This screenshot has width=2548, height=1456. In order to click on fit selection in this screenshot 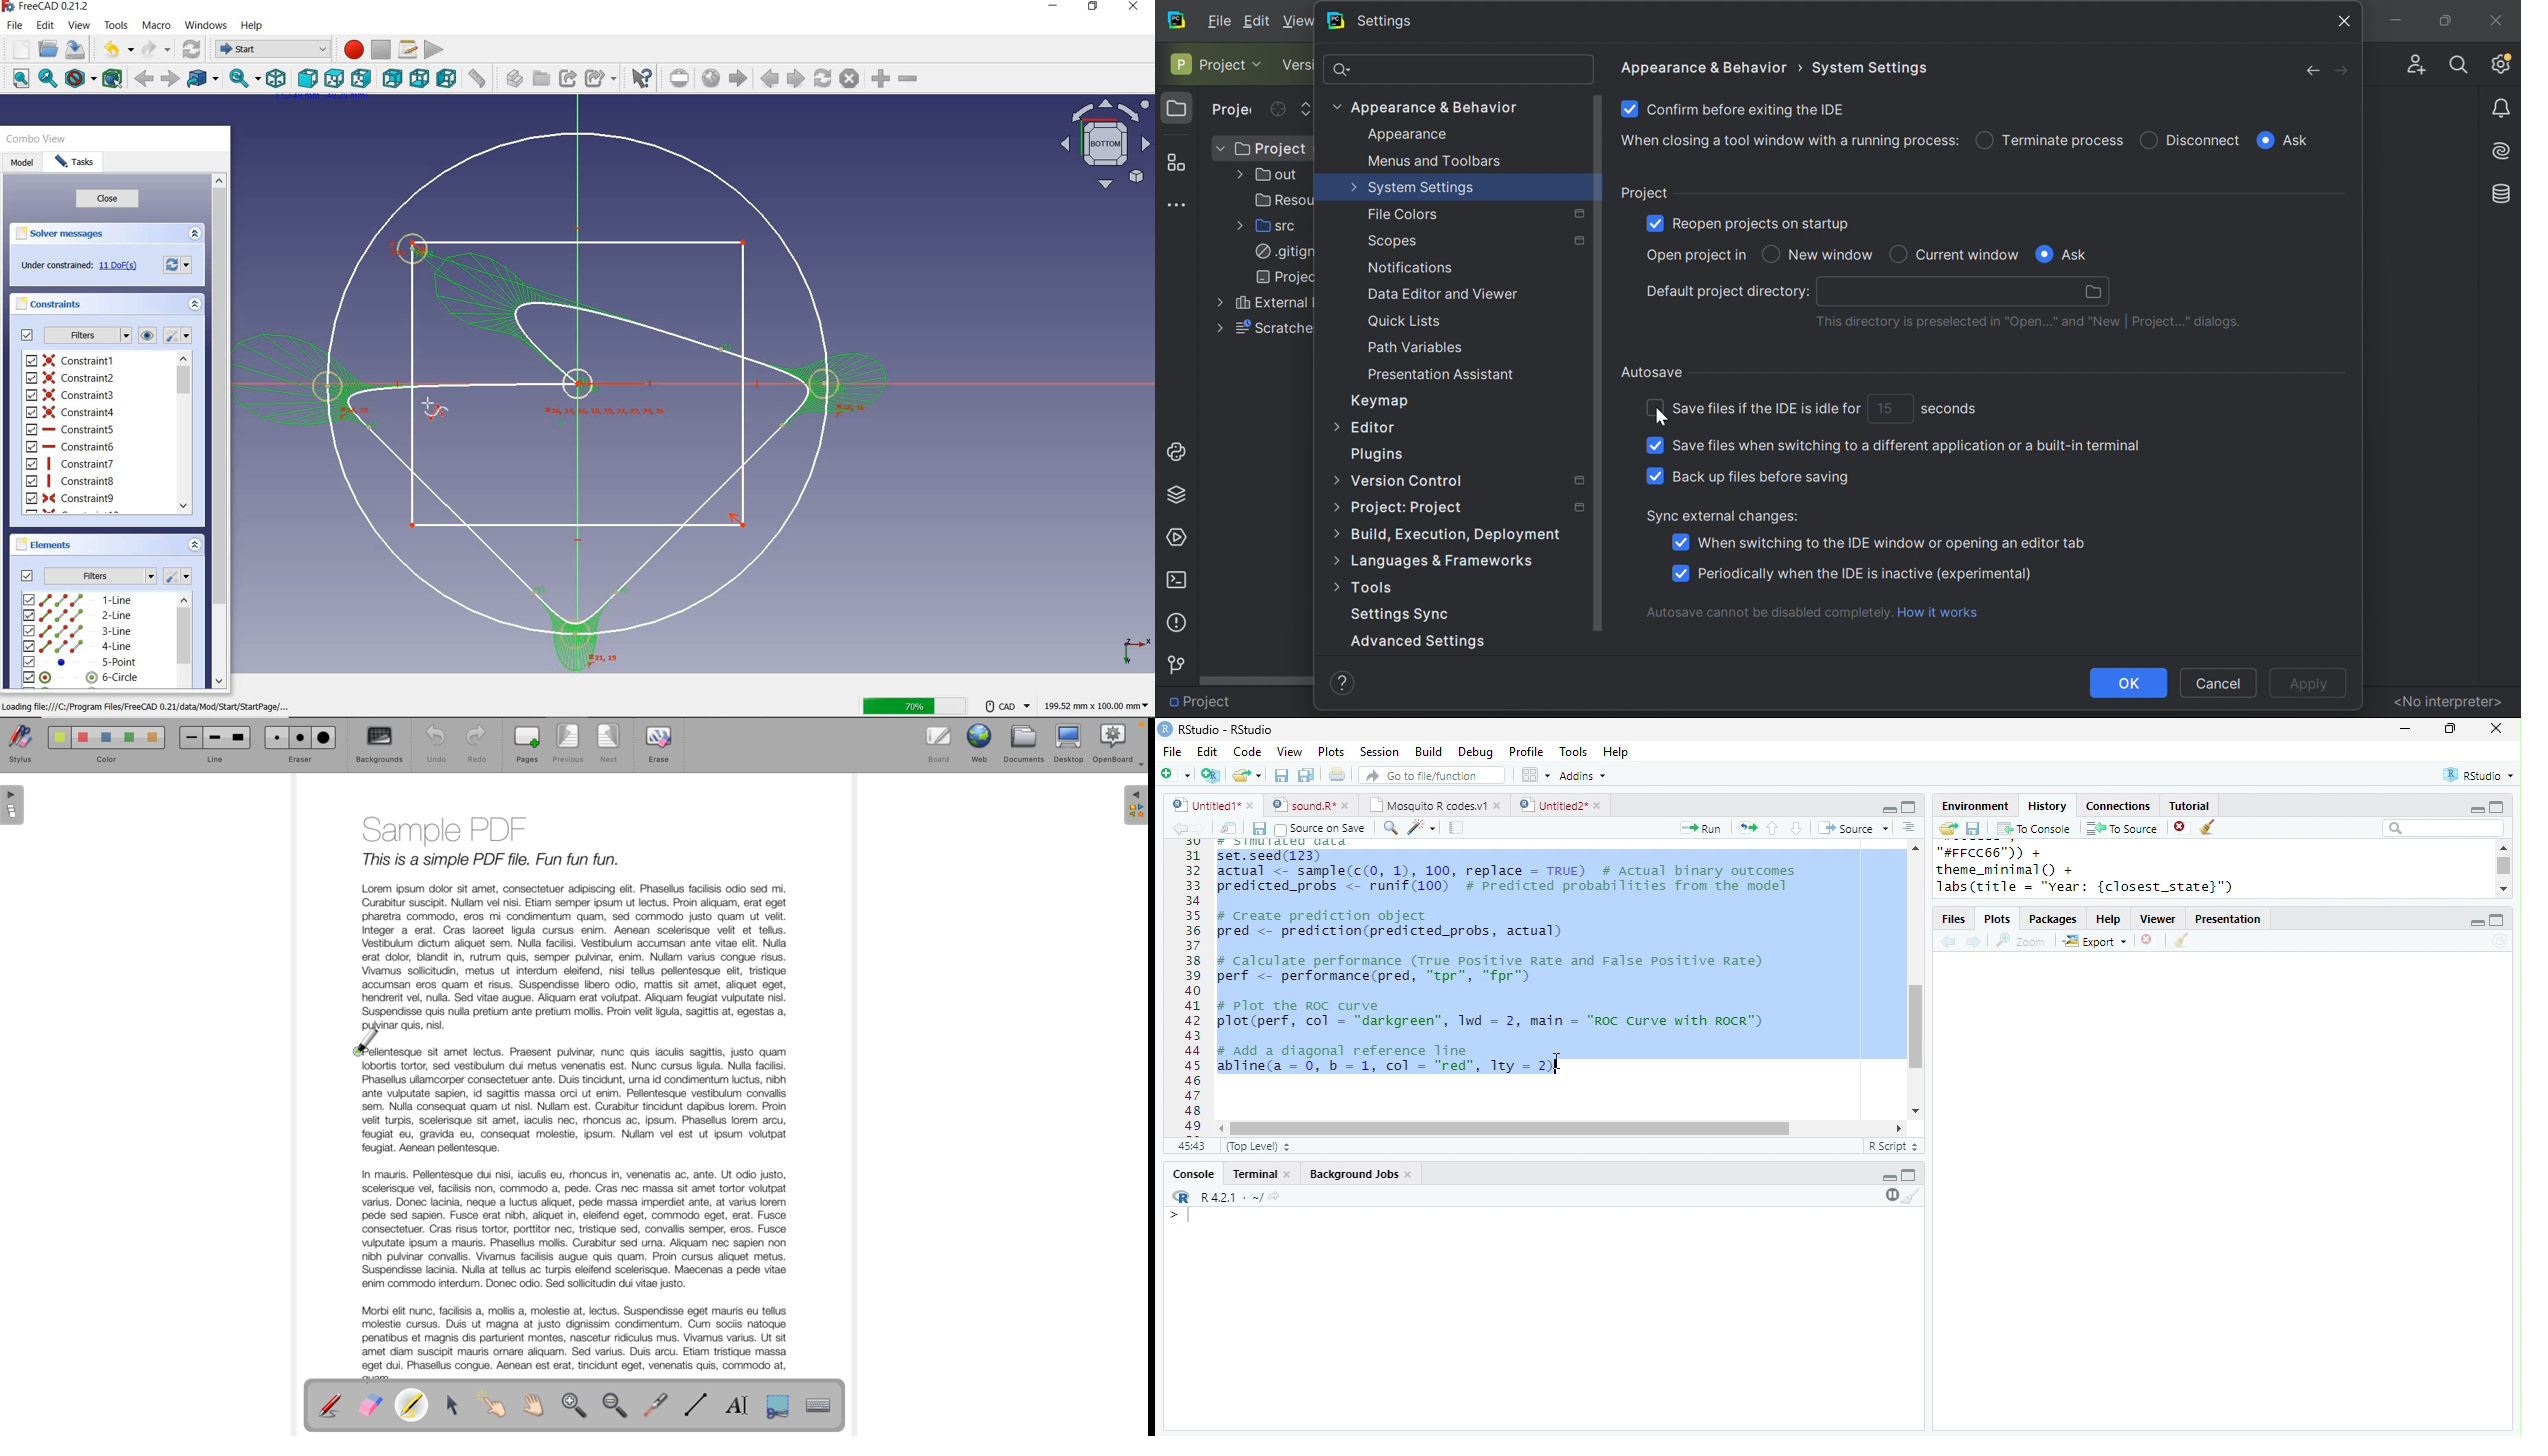, I will do `click(47, 78)`.